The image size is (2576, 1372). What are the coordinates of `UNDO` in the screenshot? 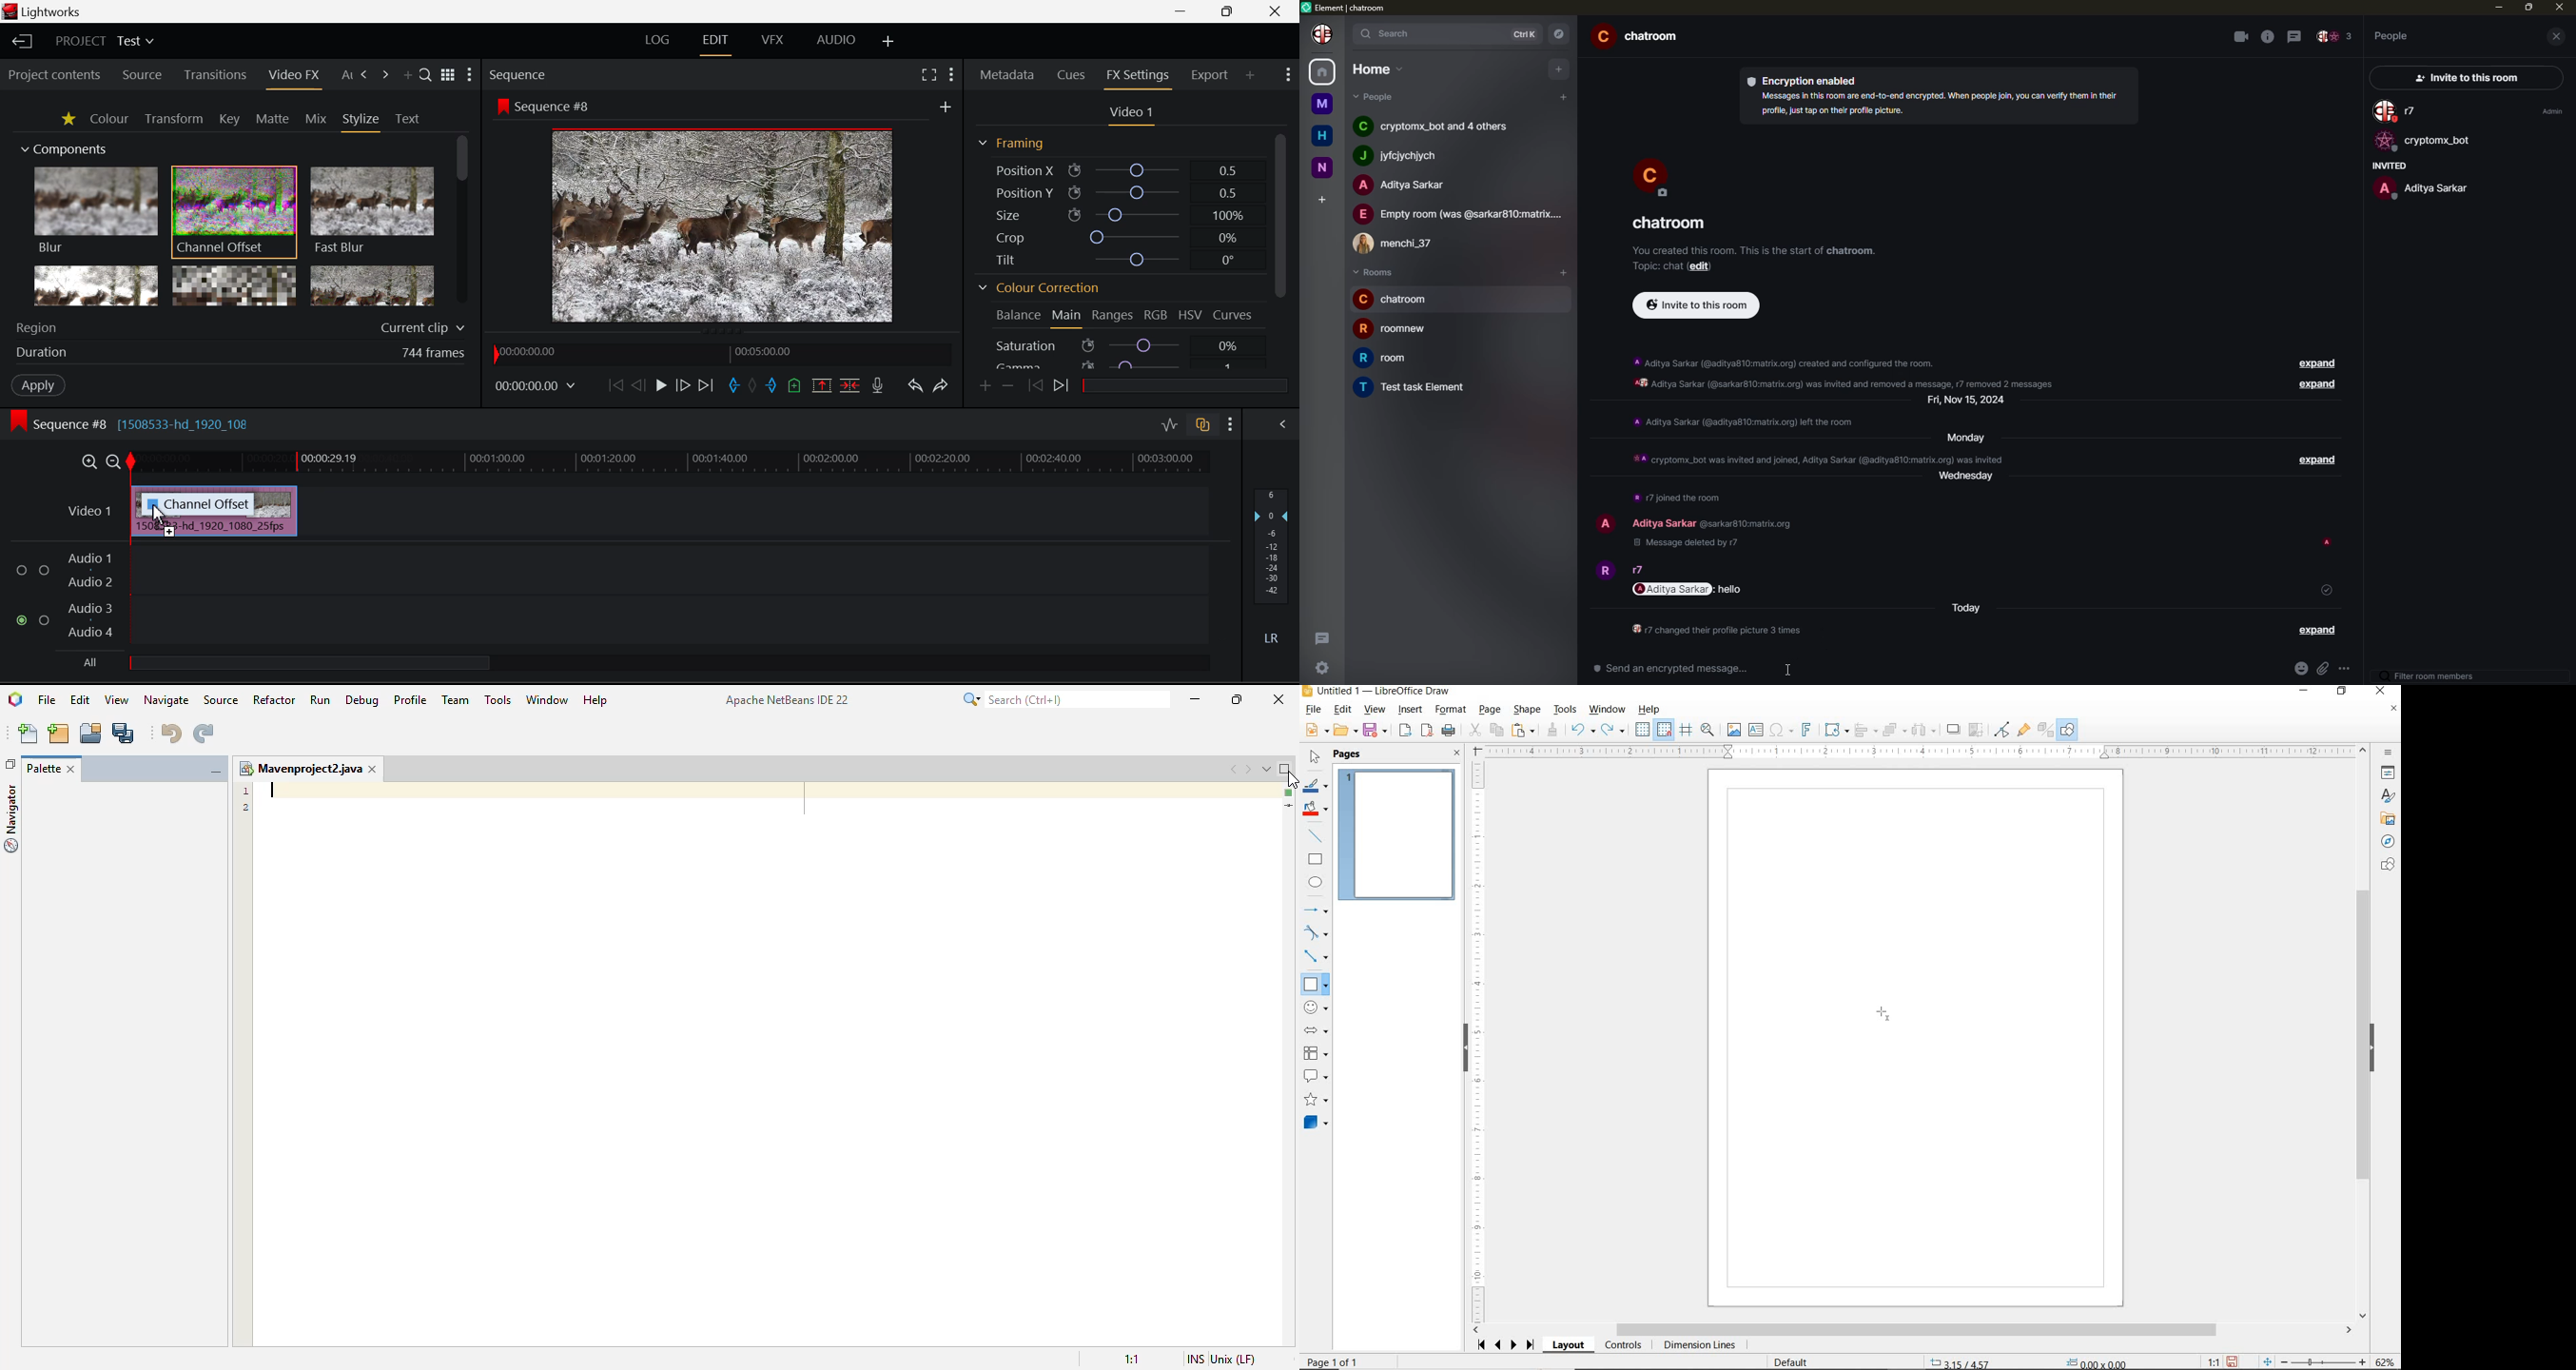 It's located at (1583, 731).